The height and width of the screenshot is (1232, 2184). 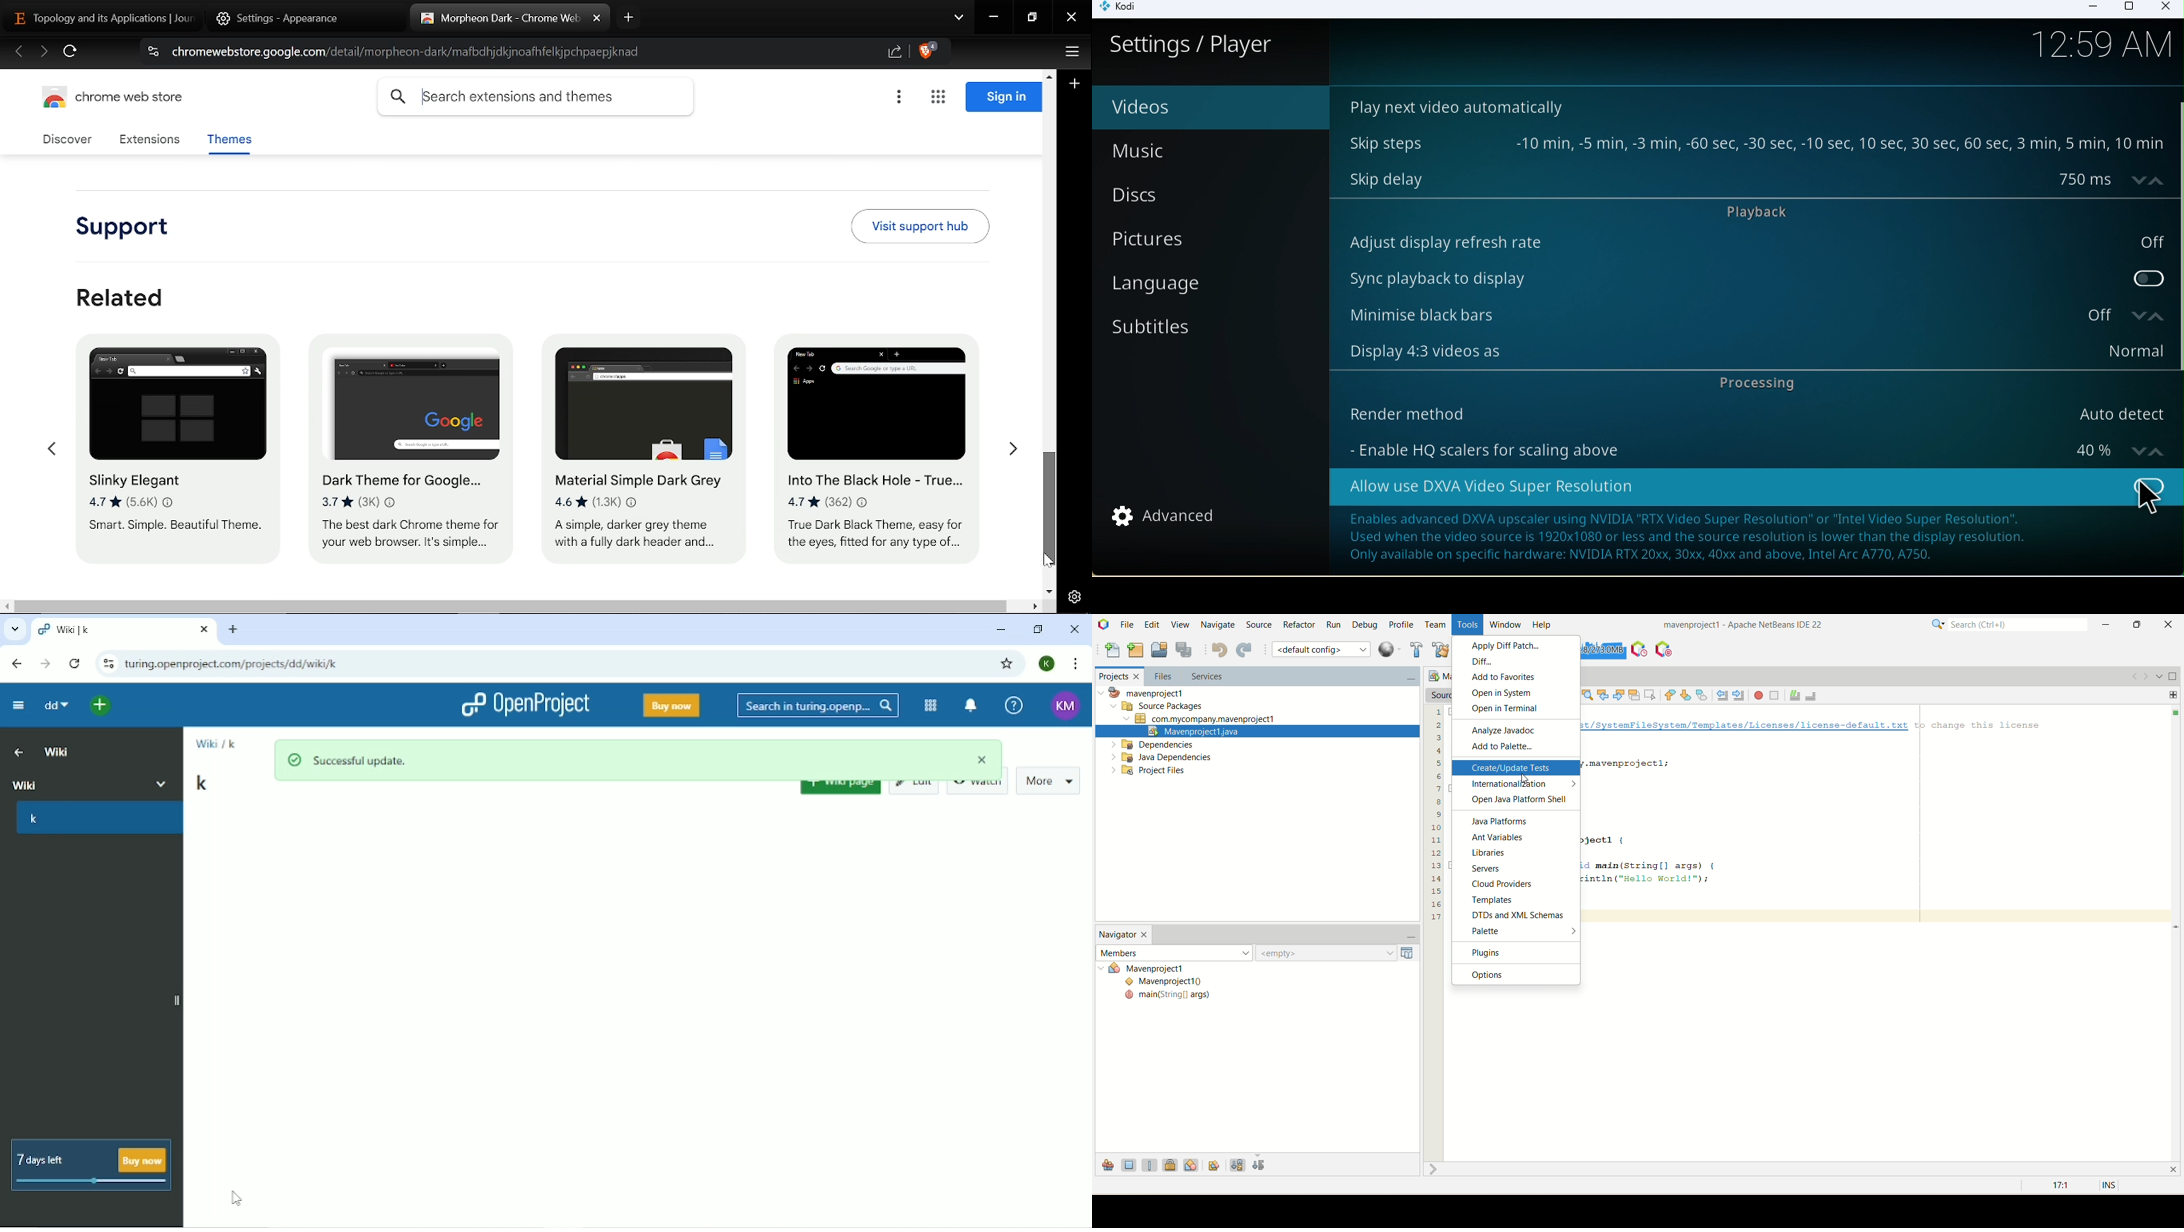 What do you see at coordinates (1756, 538) in the screenshot?
I see `Note` at bounding box center [1756, 538].